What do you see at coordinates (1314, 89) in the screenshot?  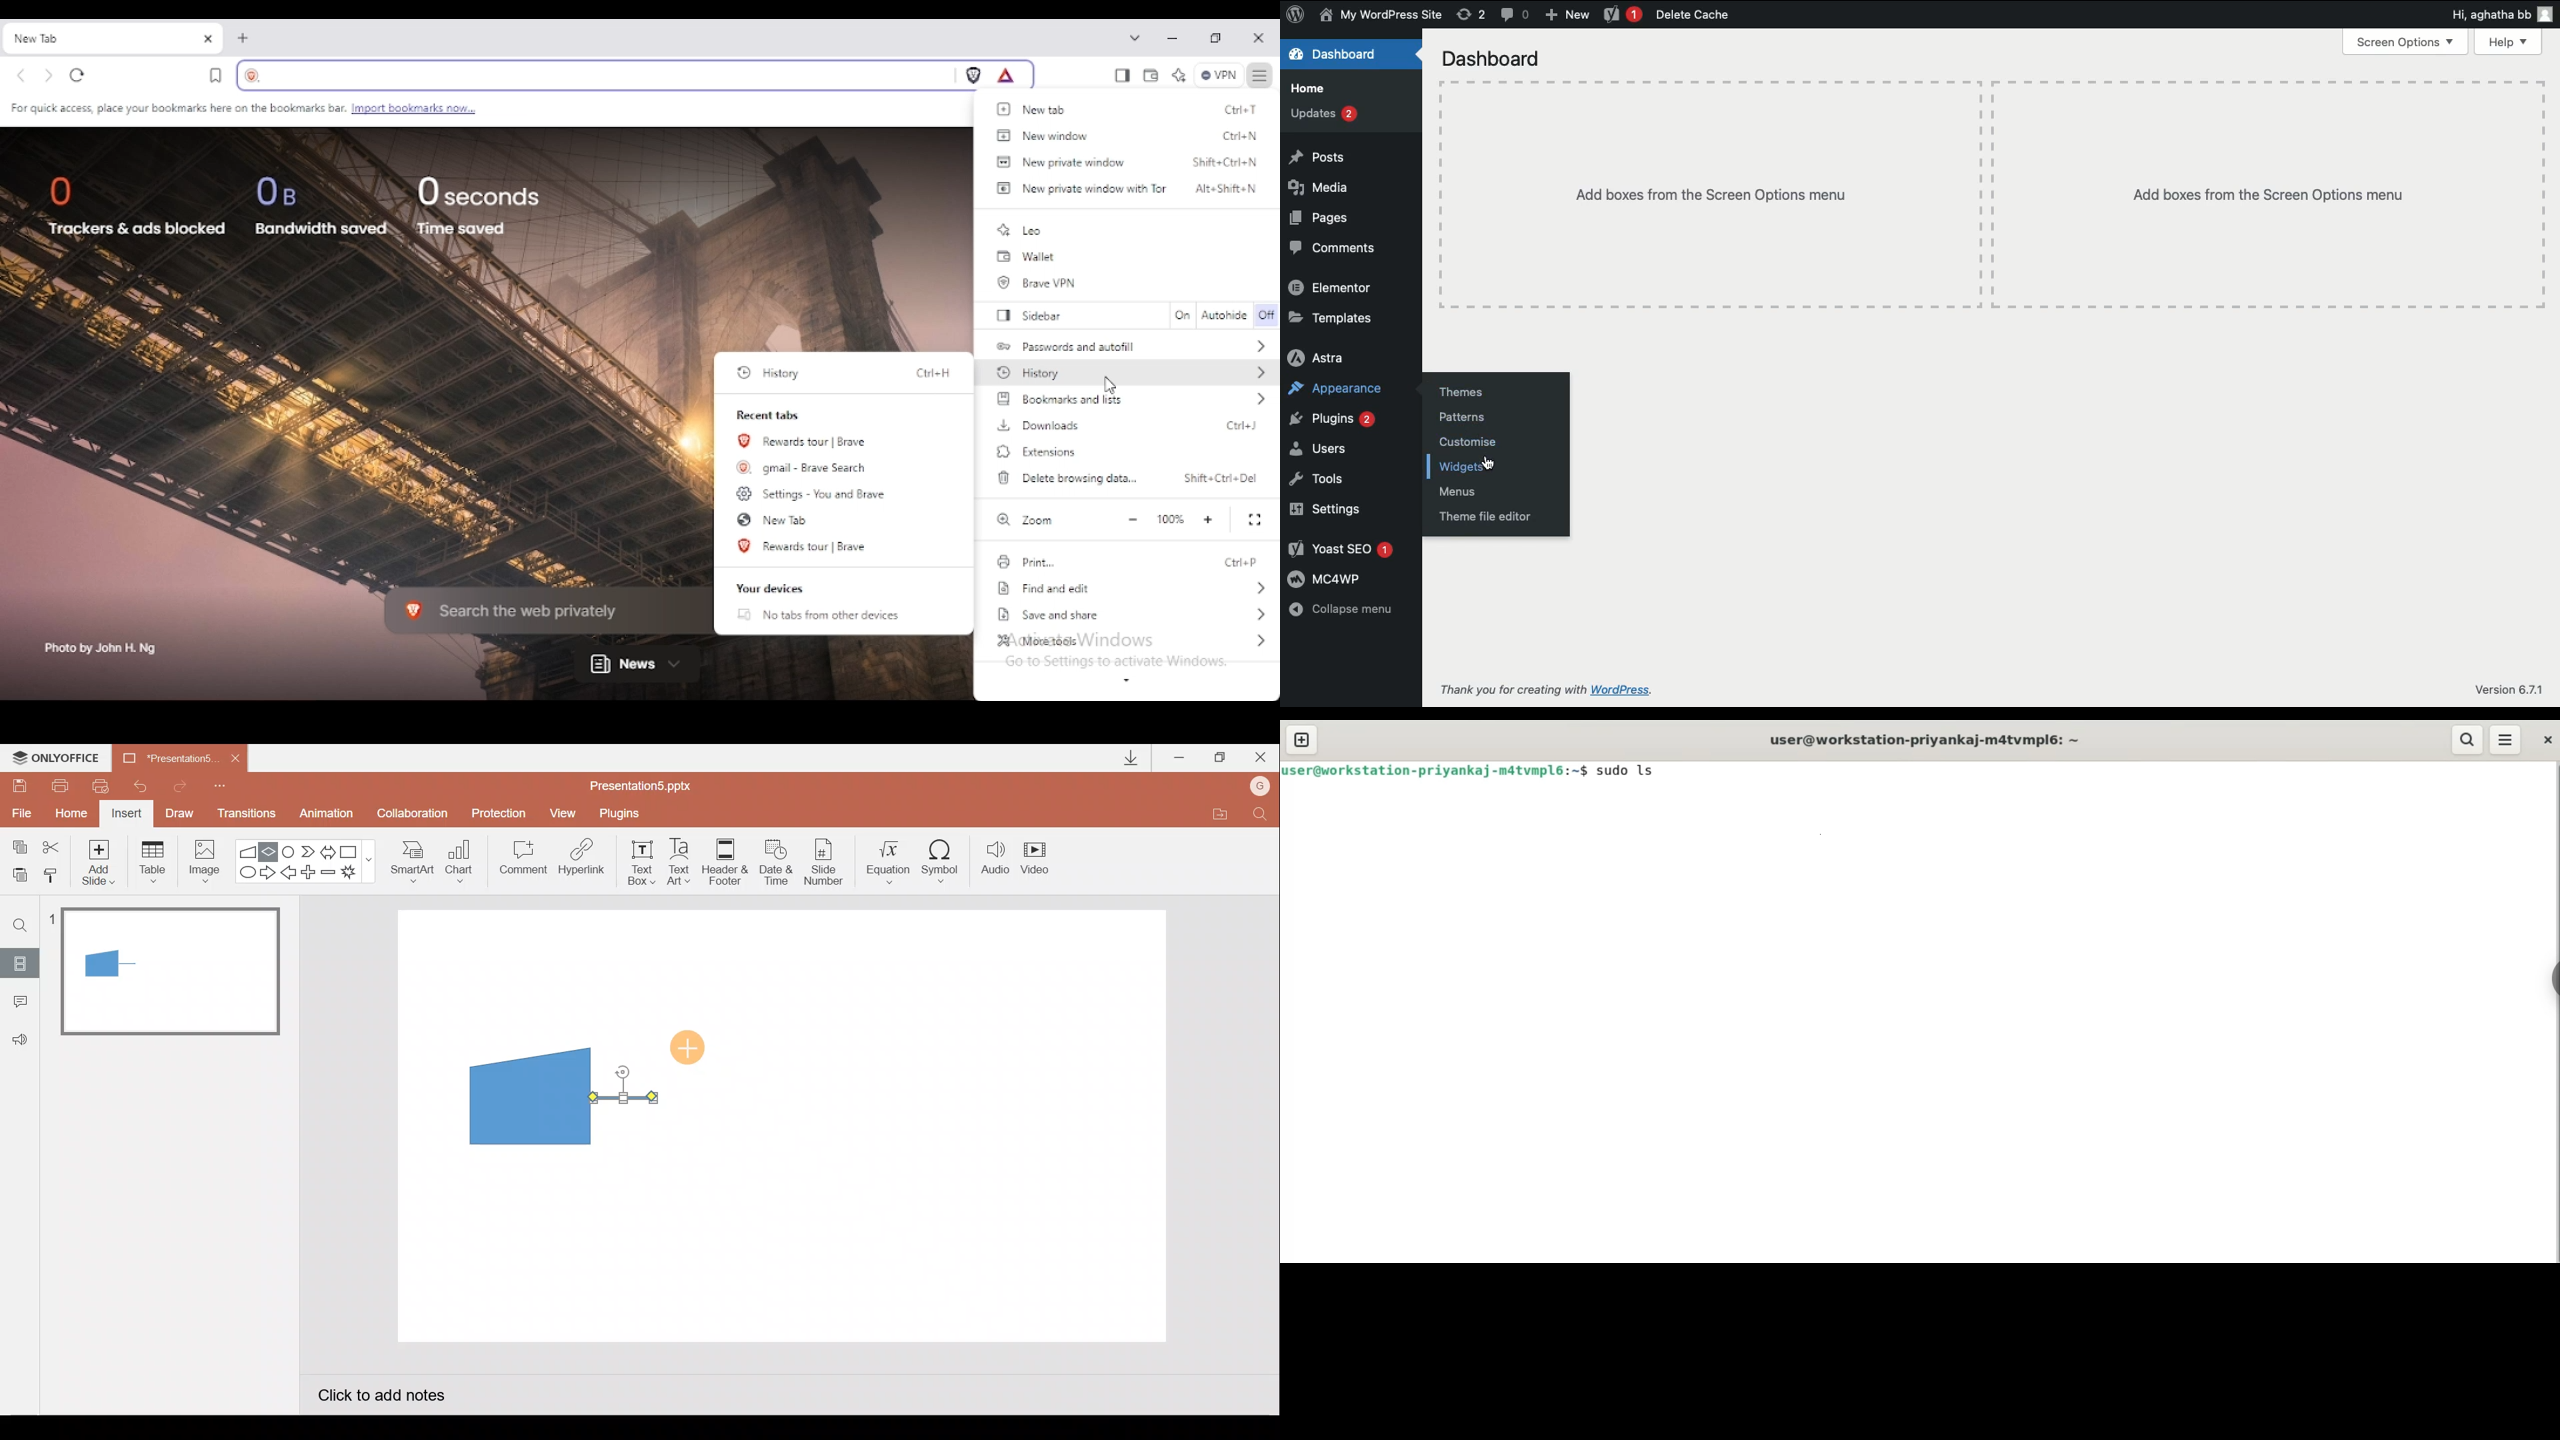 I see `Home` at bounding box center [1314, 89].